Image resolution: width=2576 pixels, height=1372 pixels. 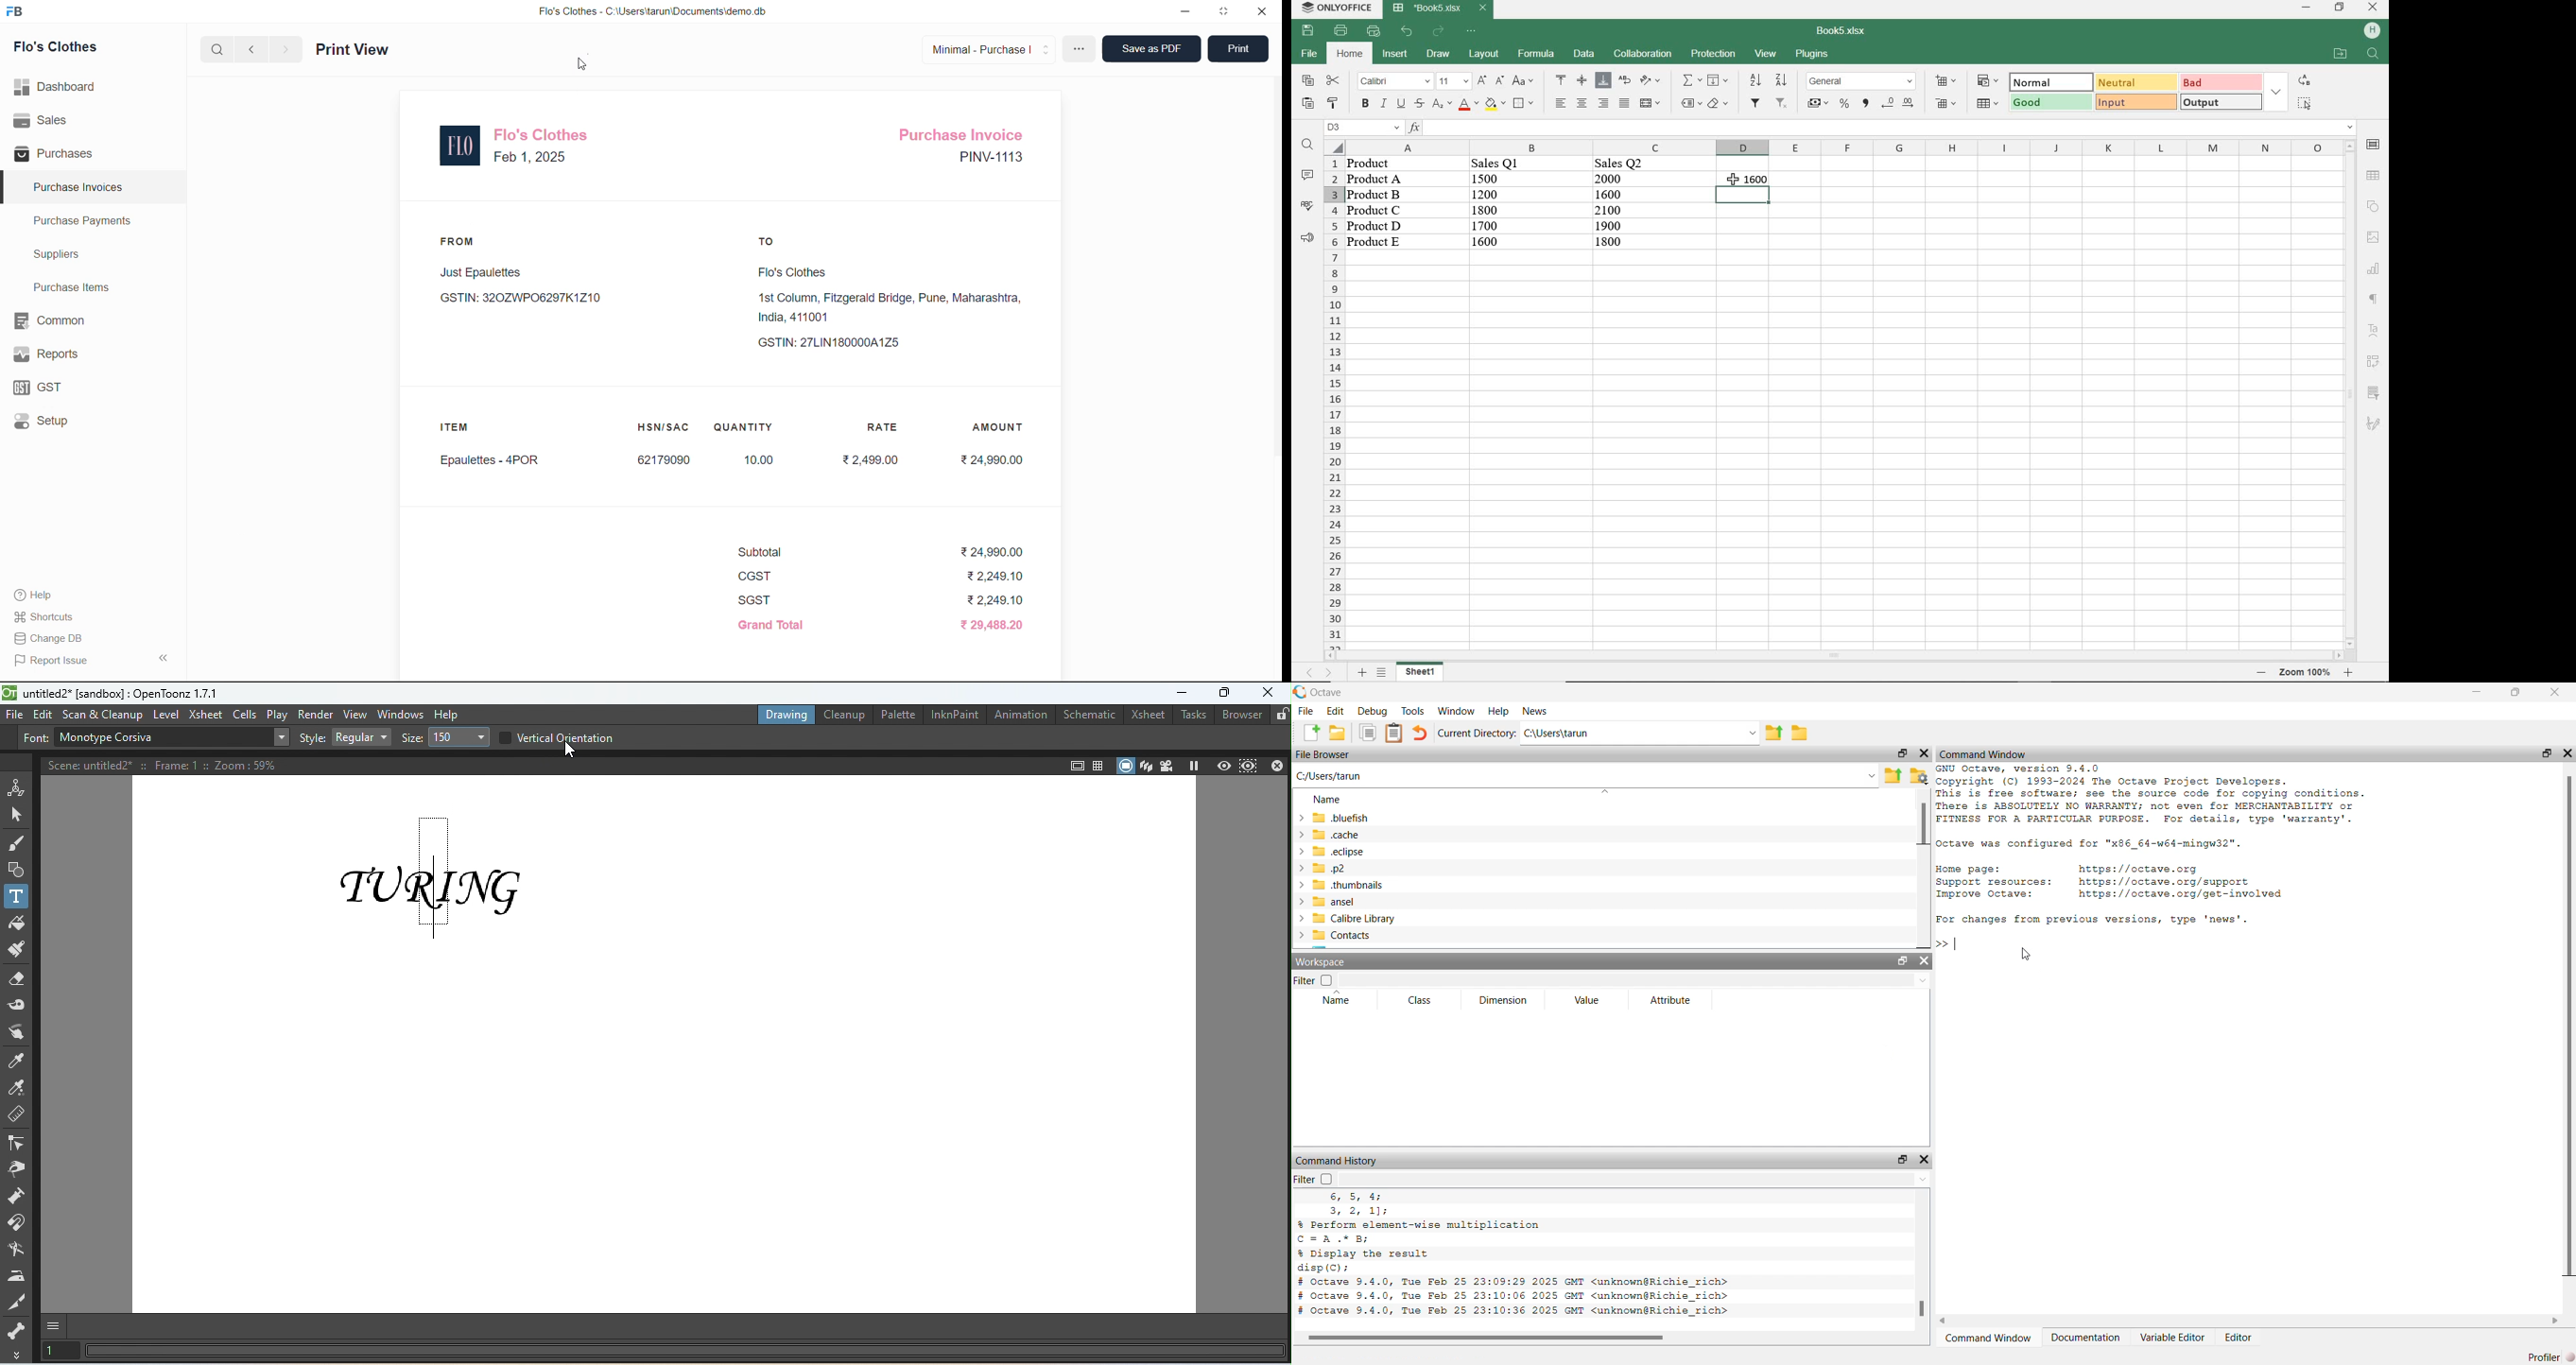 What do you see at coordinates (652, 13) in the screenshot?
I see `Flo's Clothes - C:\Users\tarun\Documents\demo.db` at bounding box center [652, 13].